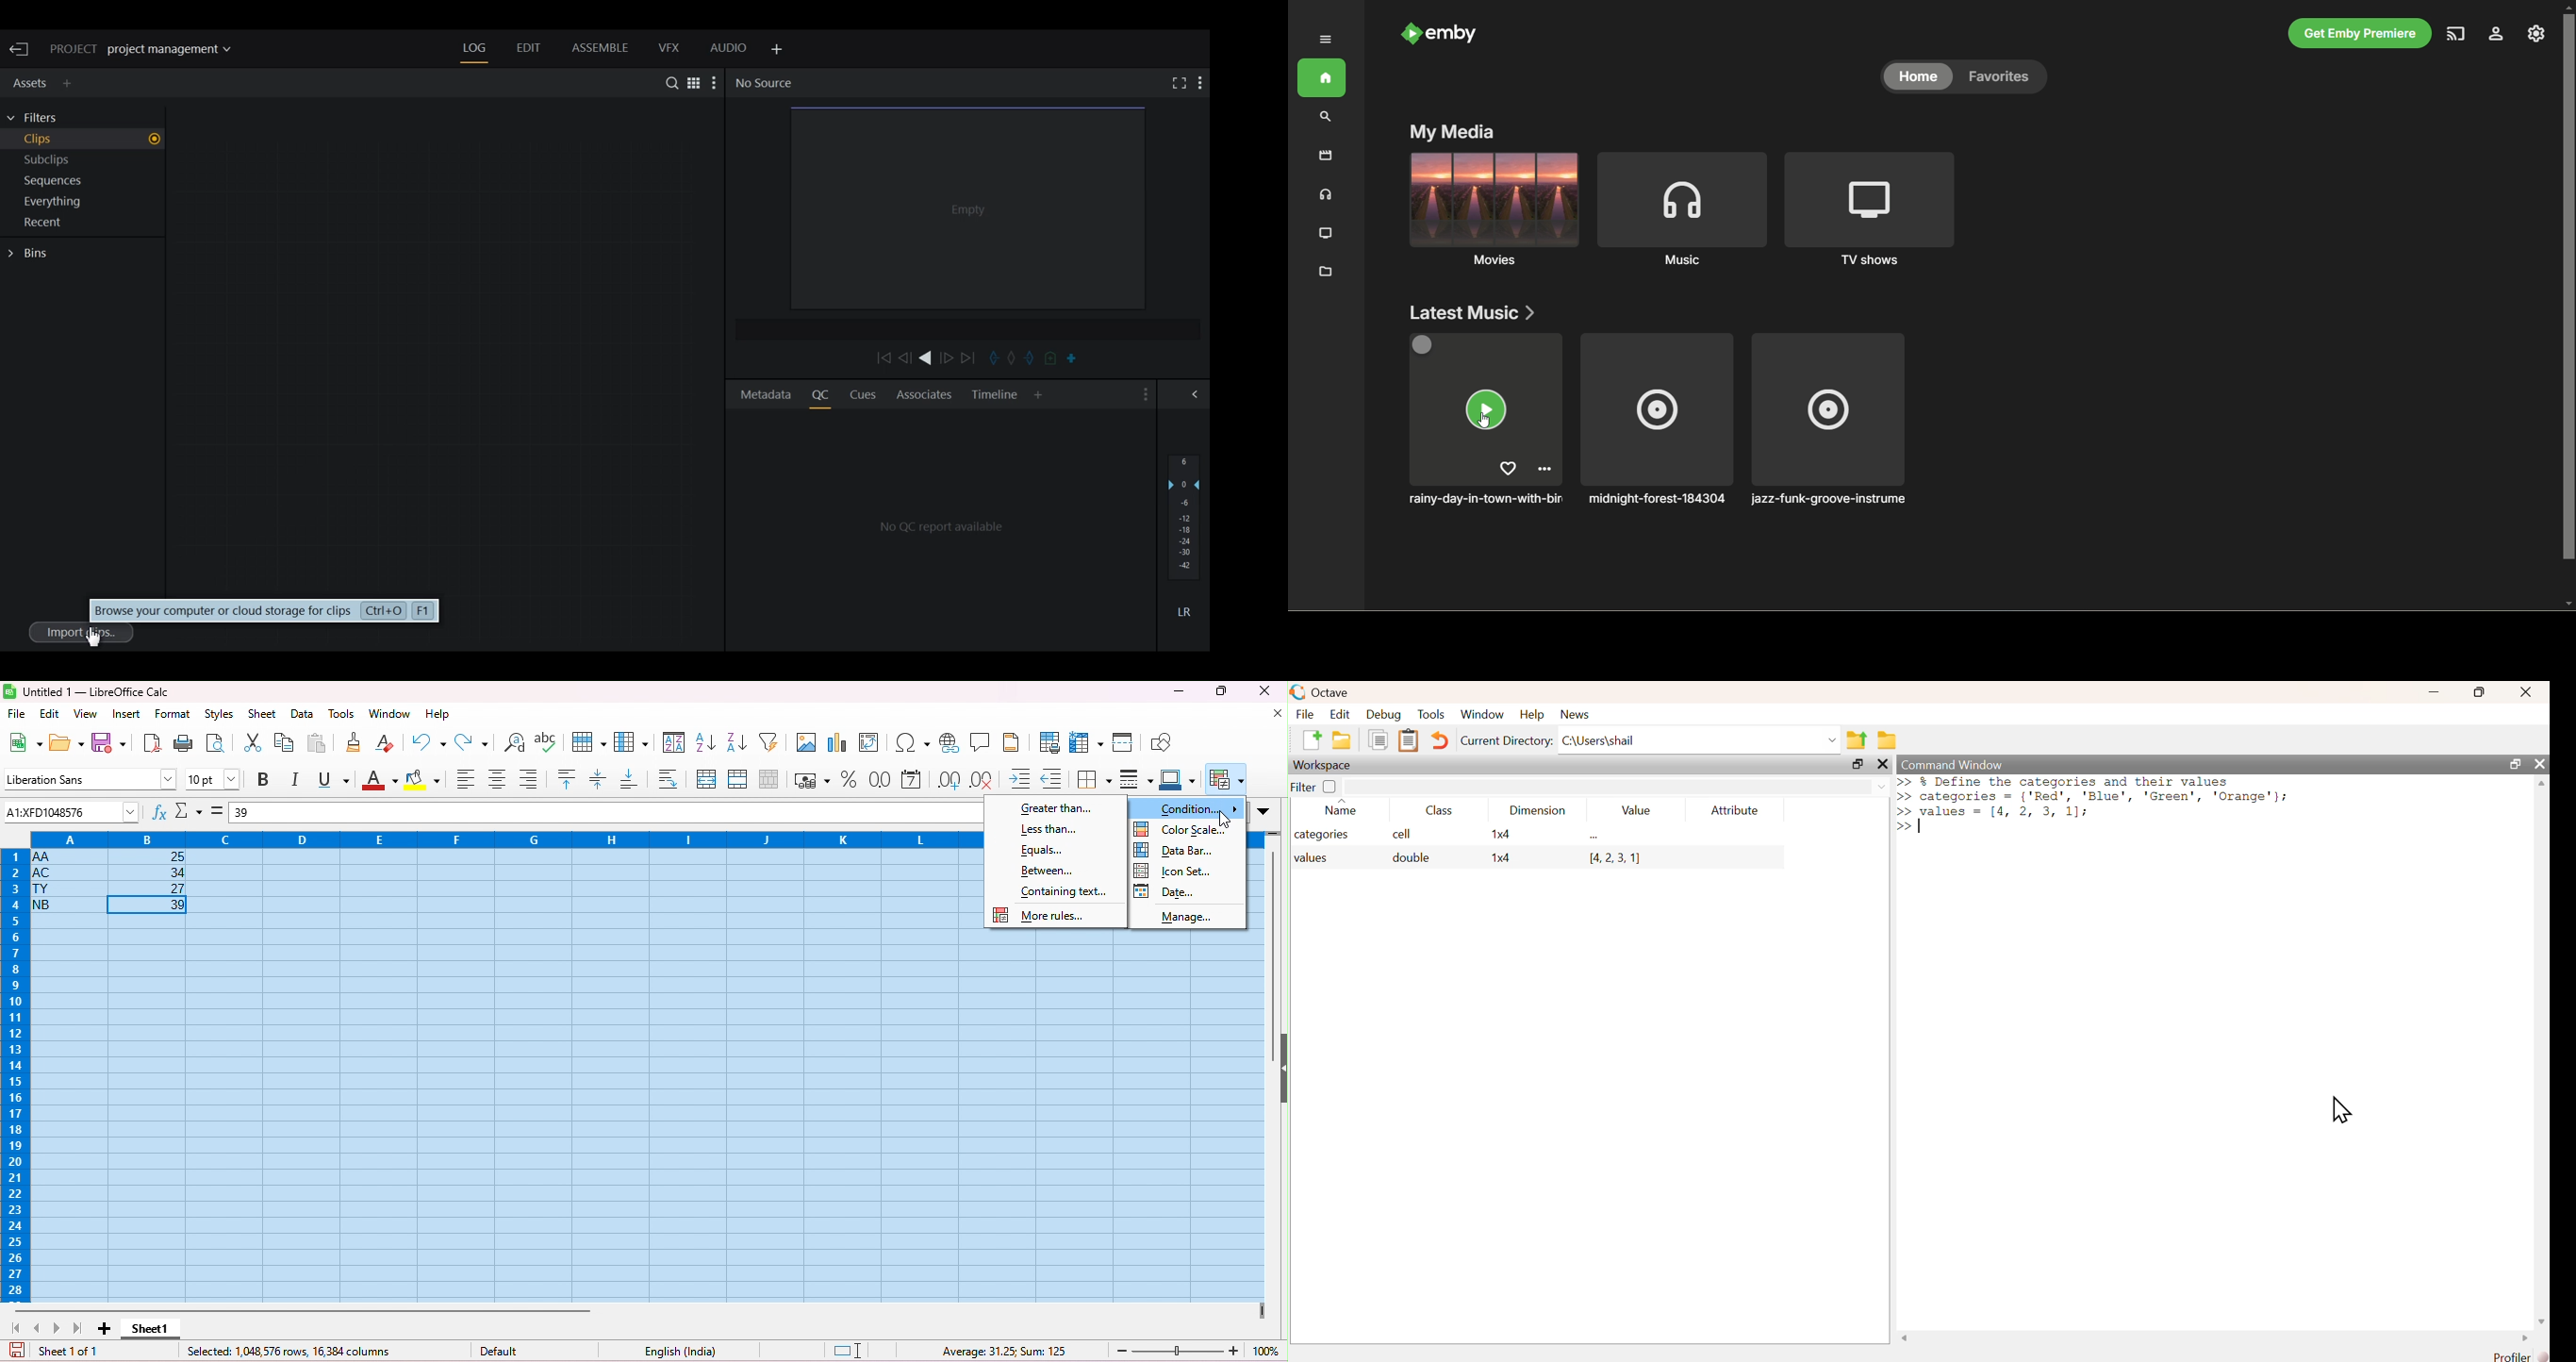  What do you see at coordinates (1857, 740) in the screenshot?
I see `Previous Folder` at bounding box center [1857, 740].